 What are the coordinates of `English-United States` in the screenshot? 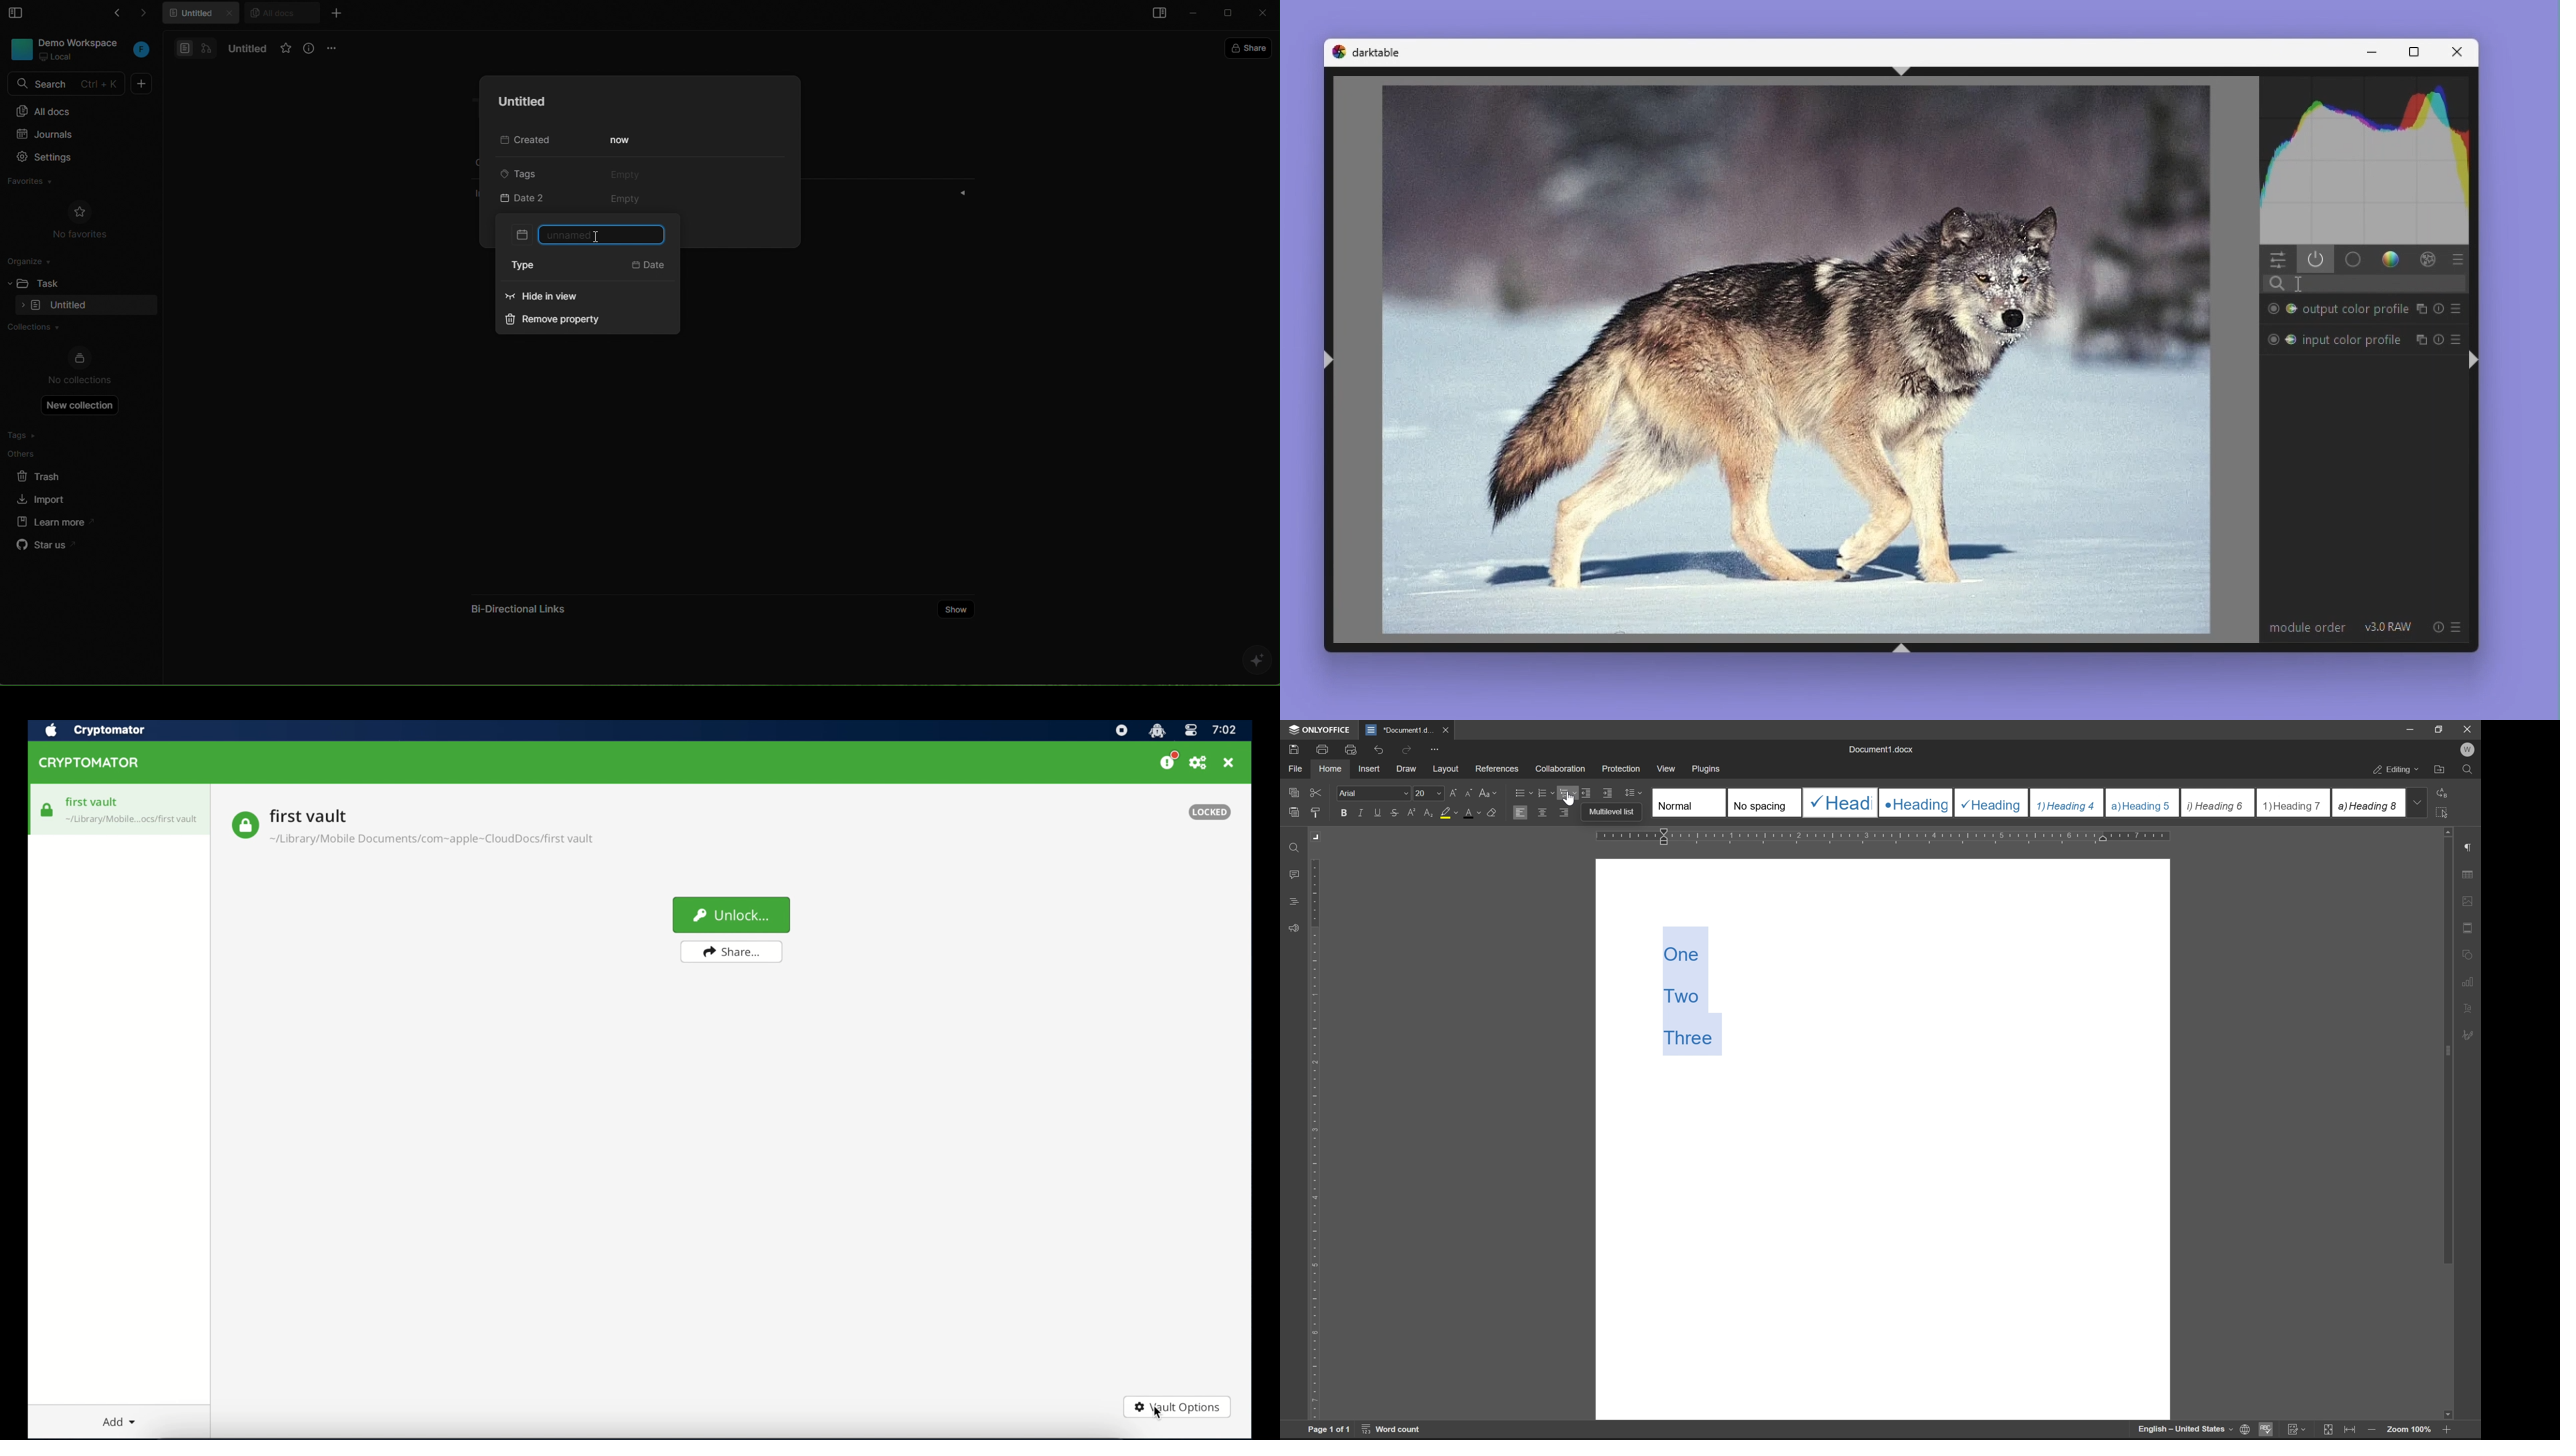 It's located at (2184, 1429).